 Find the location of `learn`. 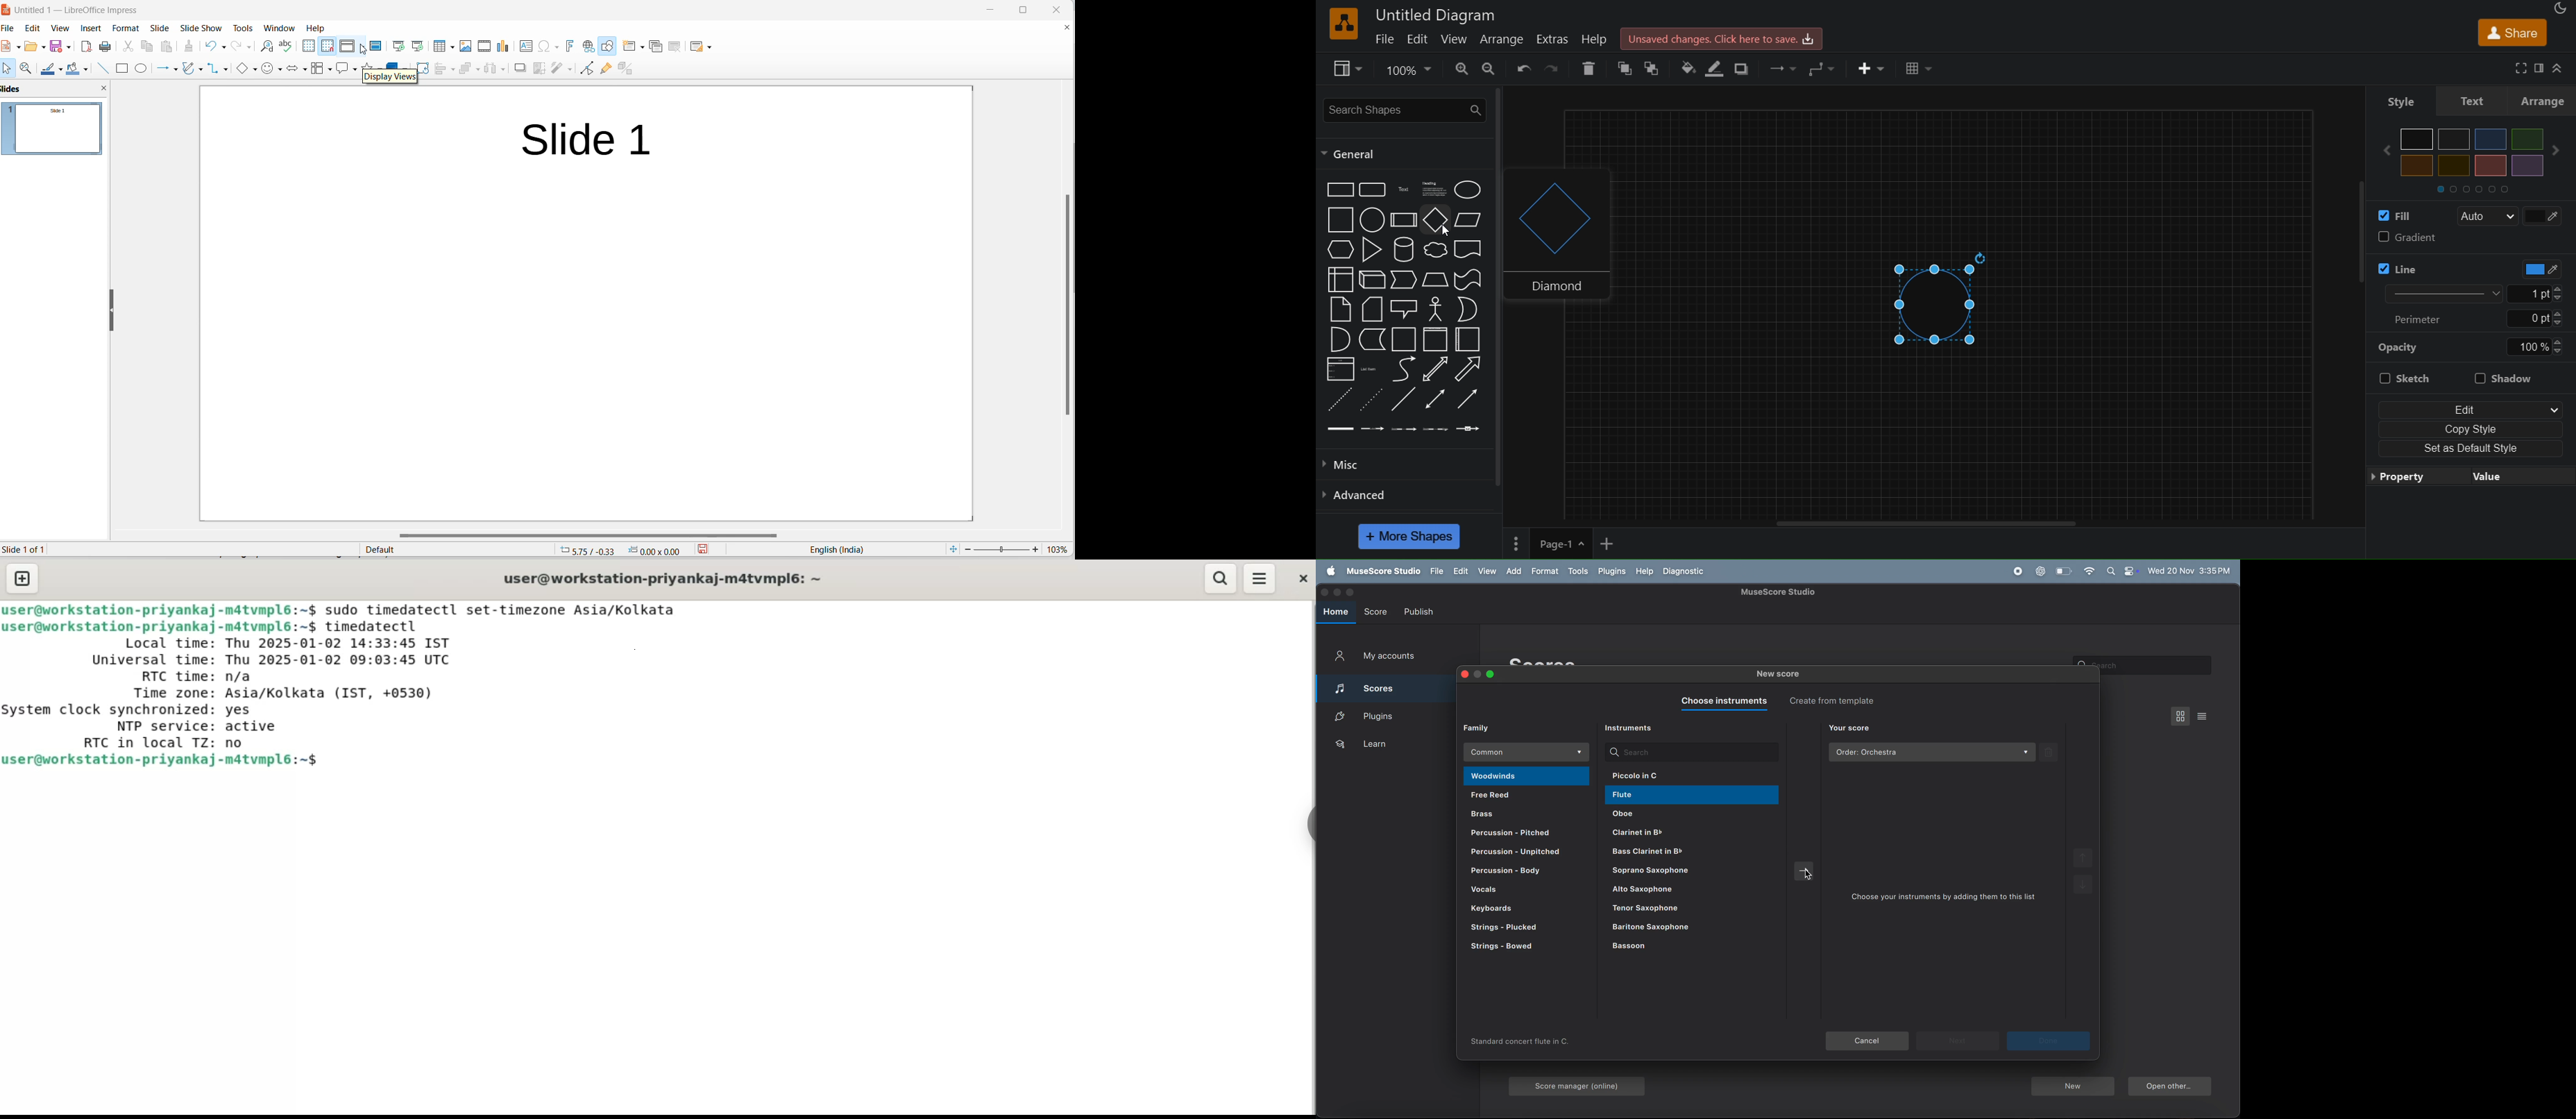

learn is located at coordinates (1386, 744).